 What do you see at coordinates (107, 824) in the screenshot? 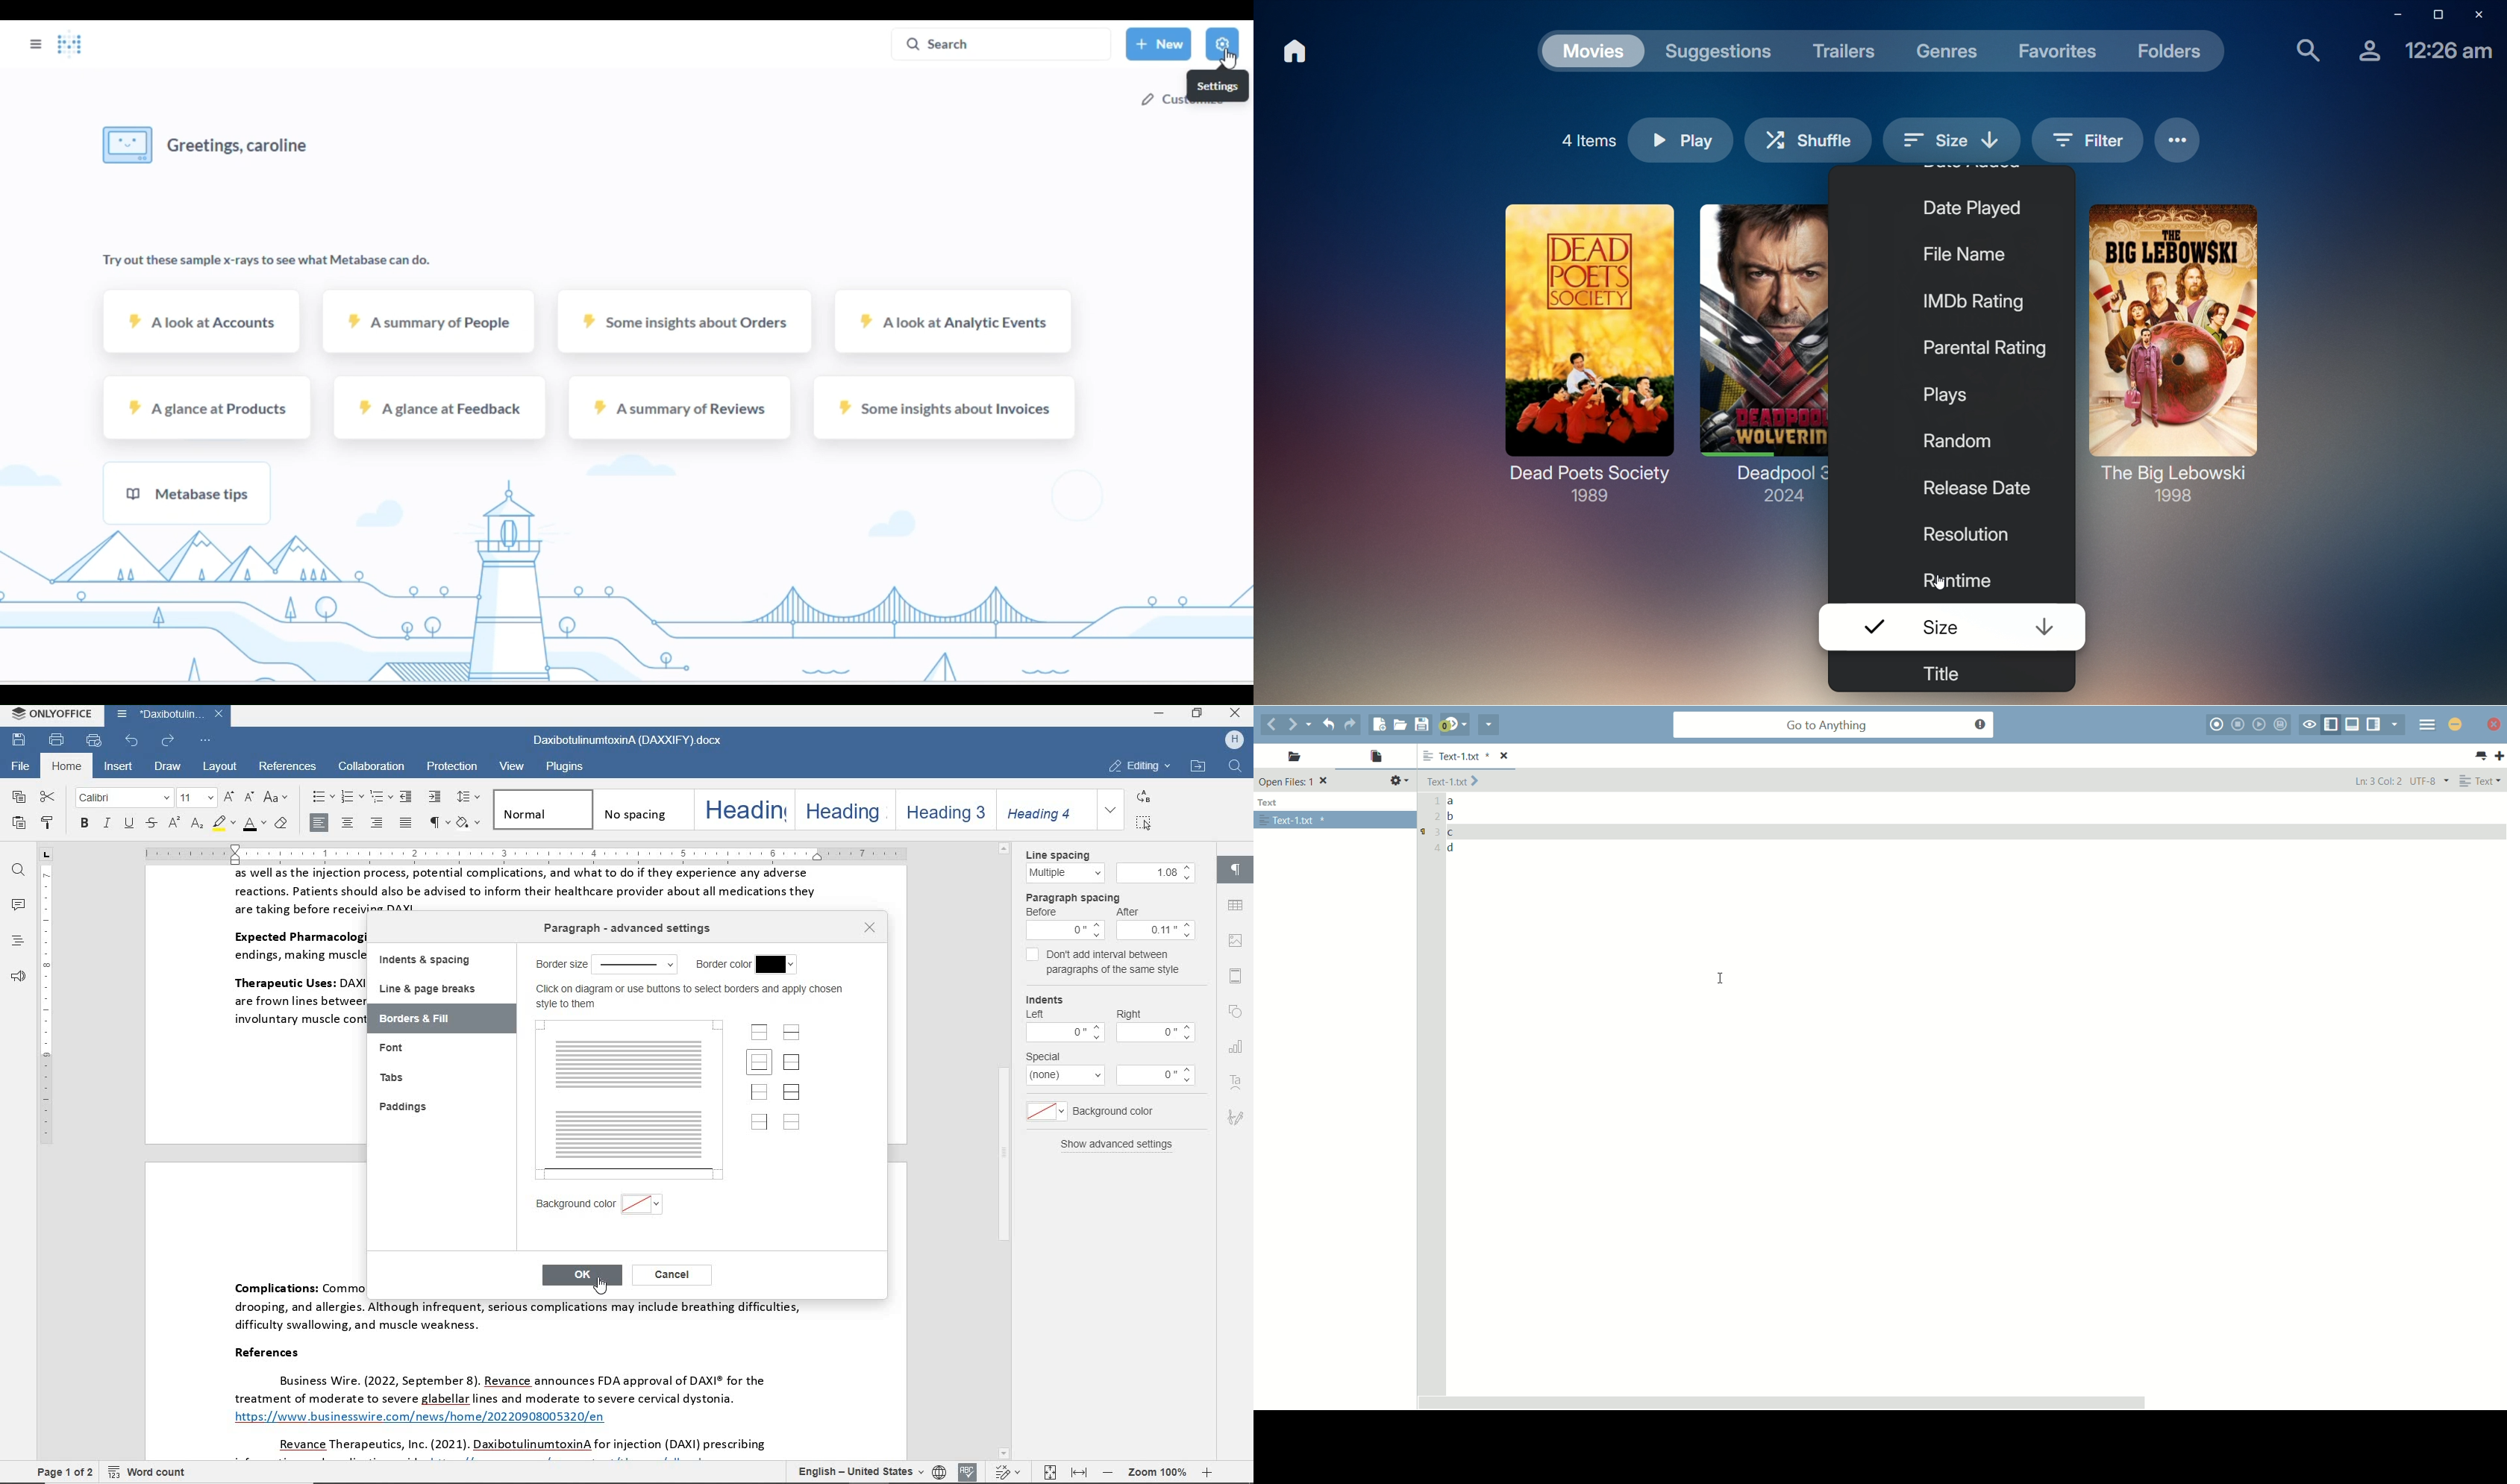
I see `italic` at bounding box center [107, 824].